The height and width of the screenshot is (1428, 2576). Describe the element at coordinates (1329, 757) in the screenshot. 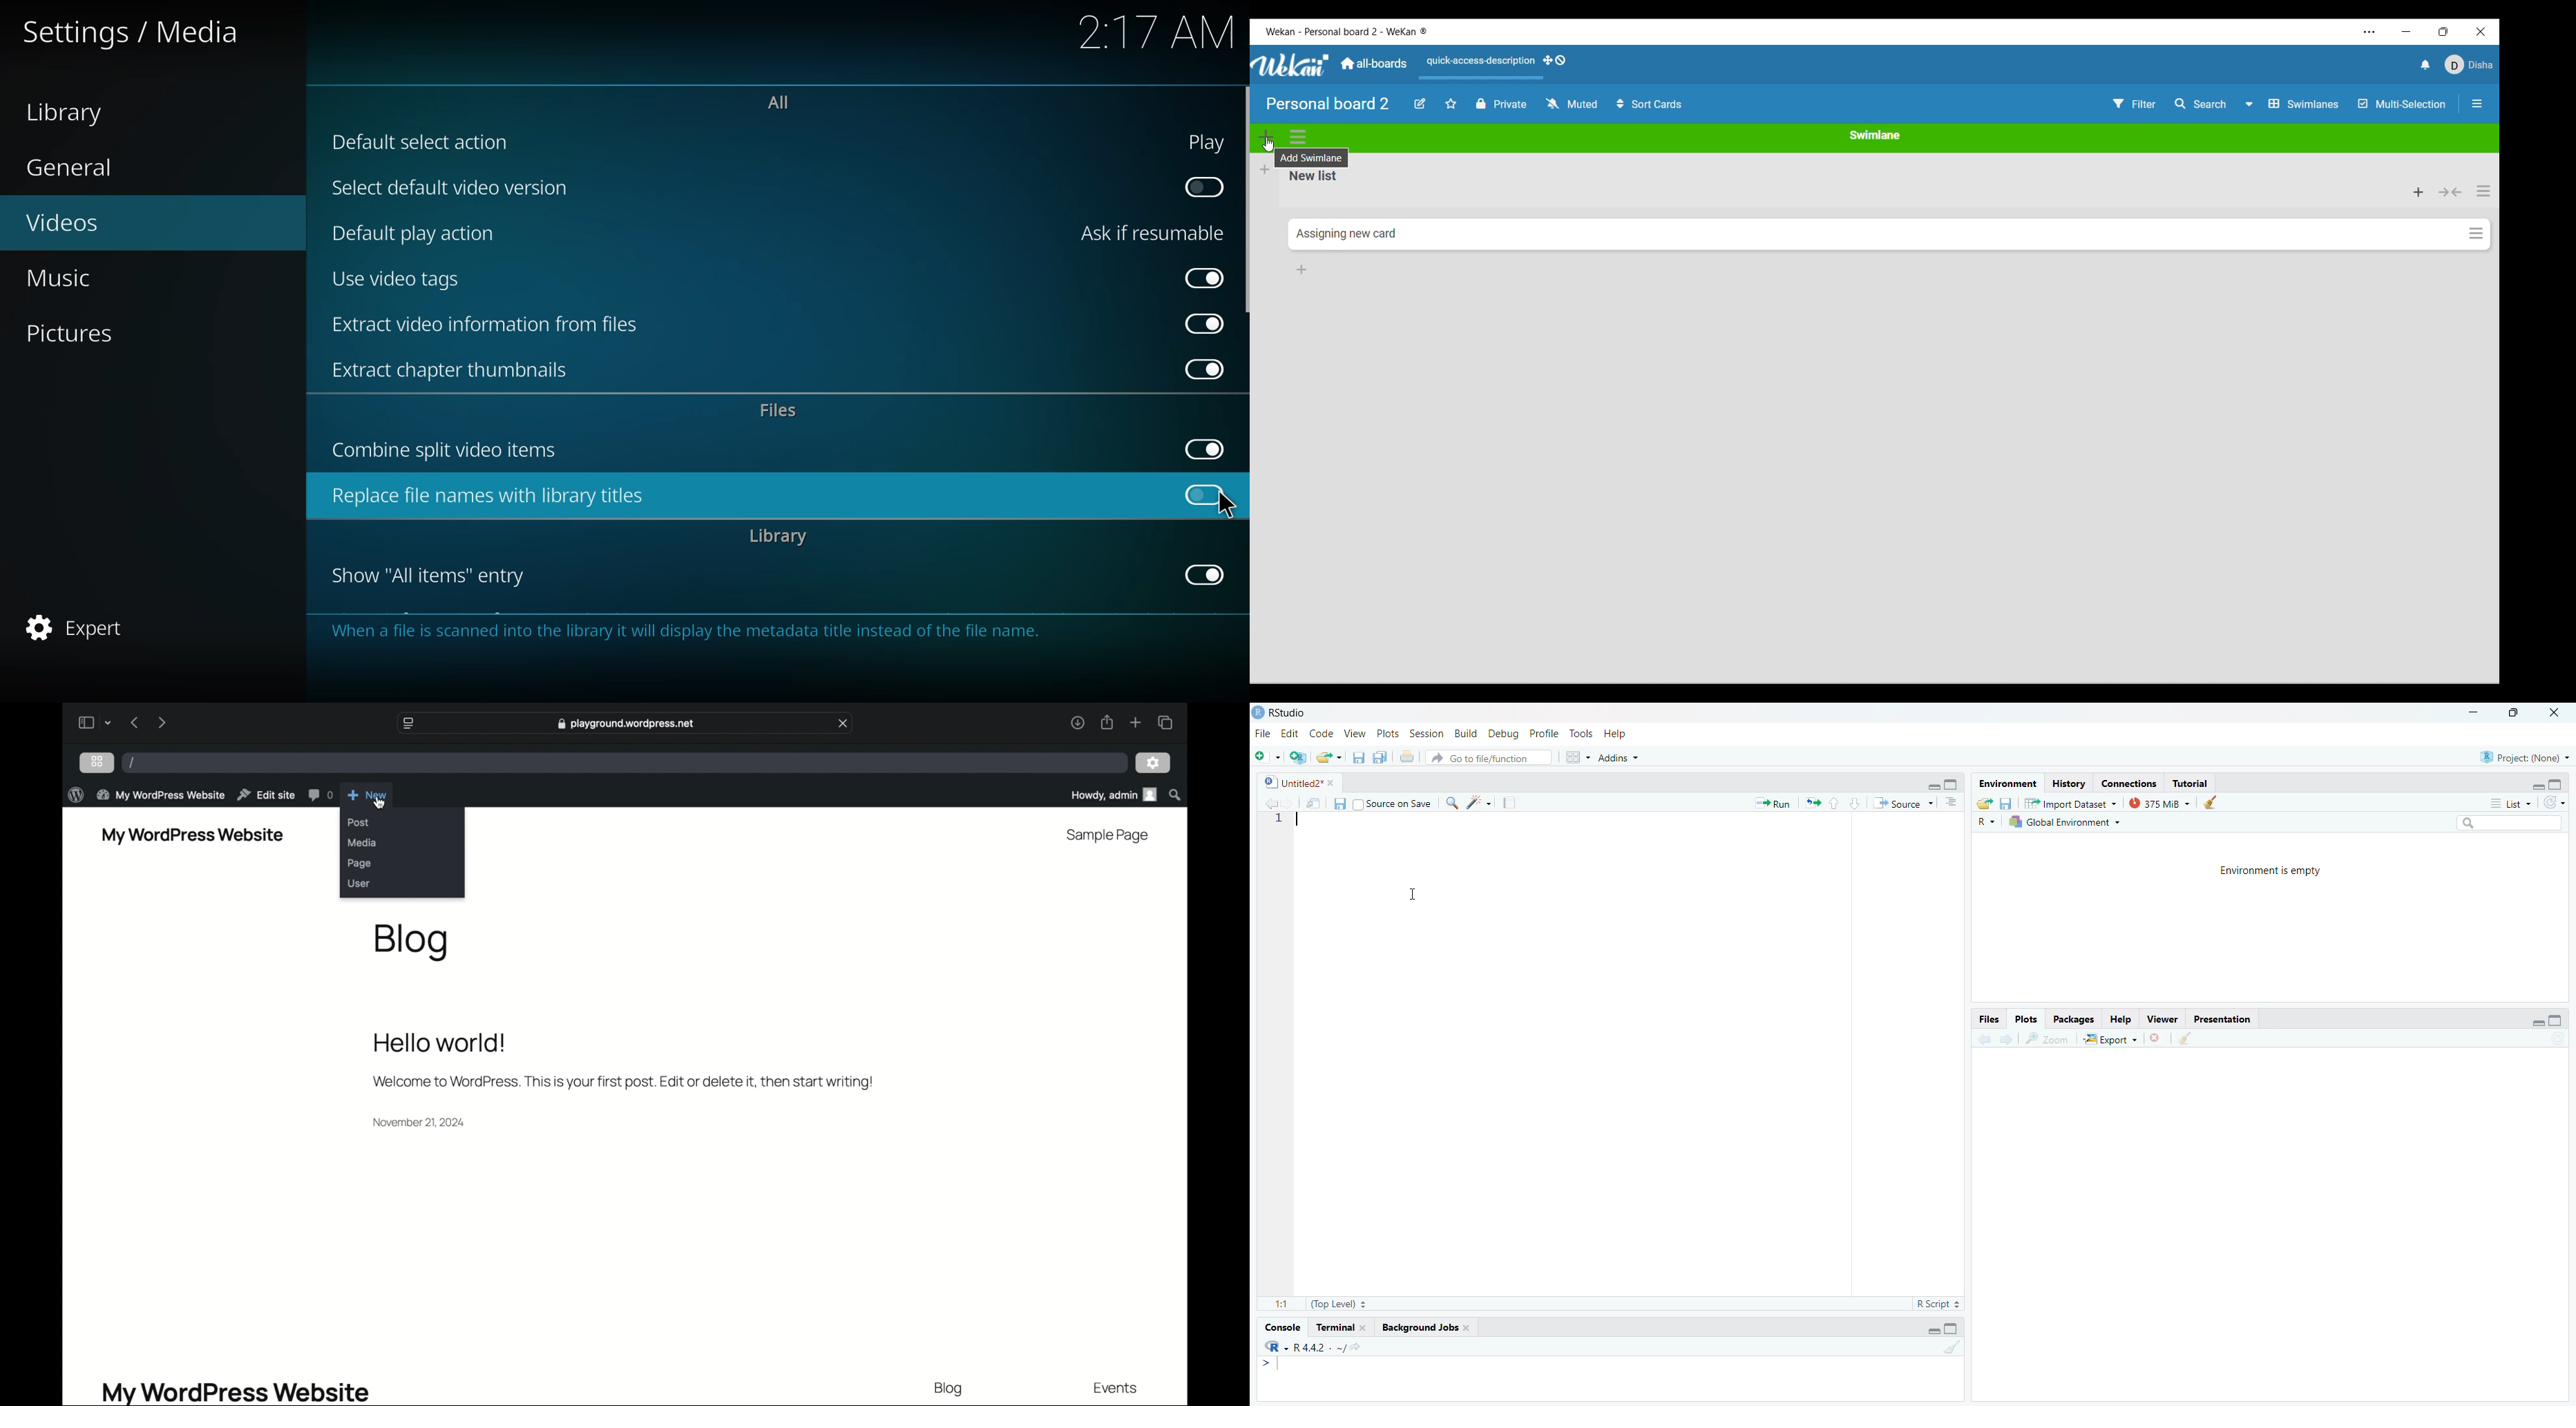

I see `open an existing file` at that location.